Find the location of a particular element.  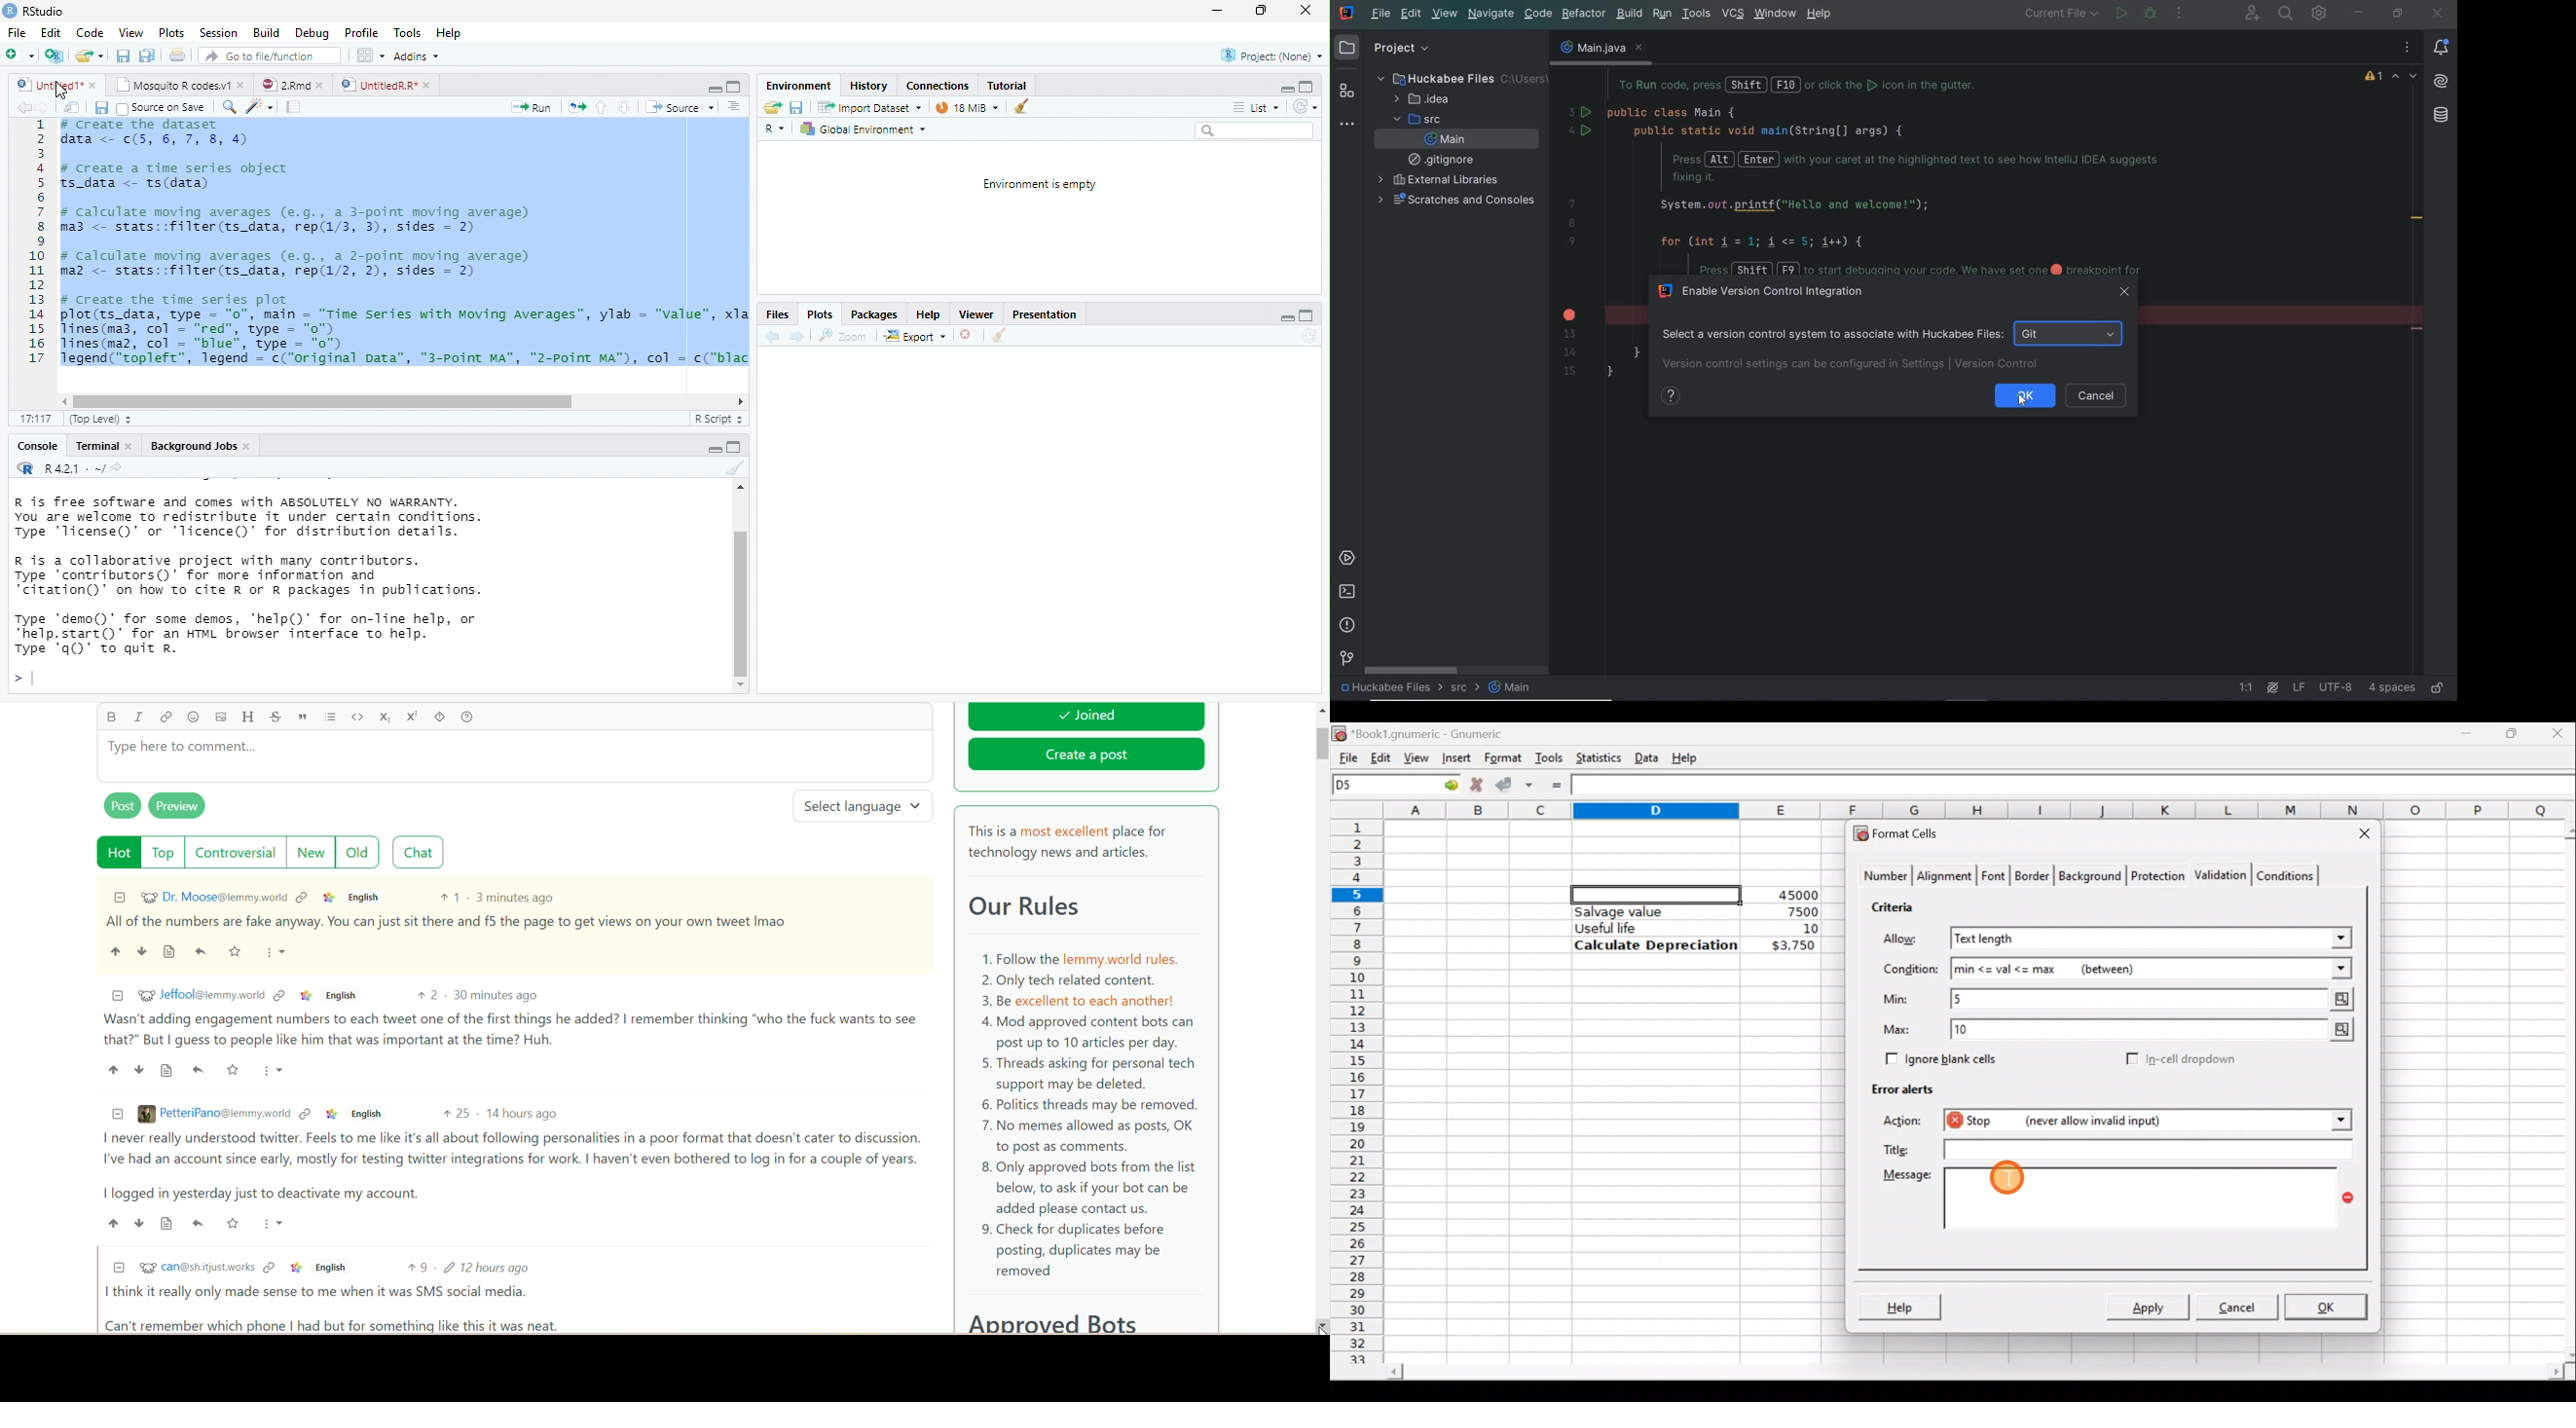

Tutorial is located at coordinates (1008, 85).